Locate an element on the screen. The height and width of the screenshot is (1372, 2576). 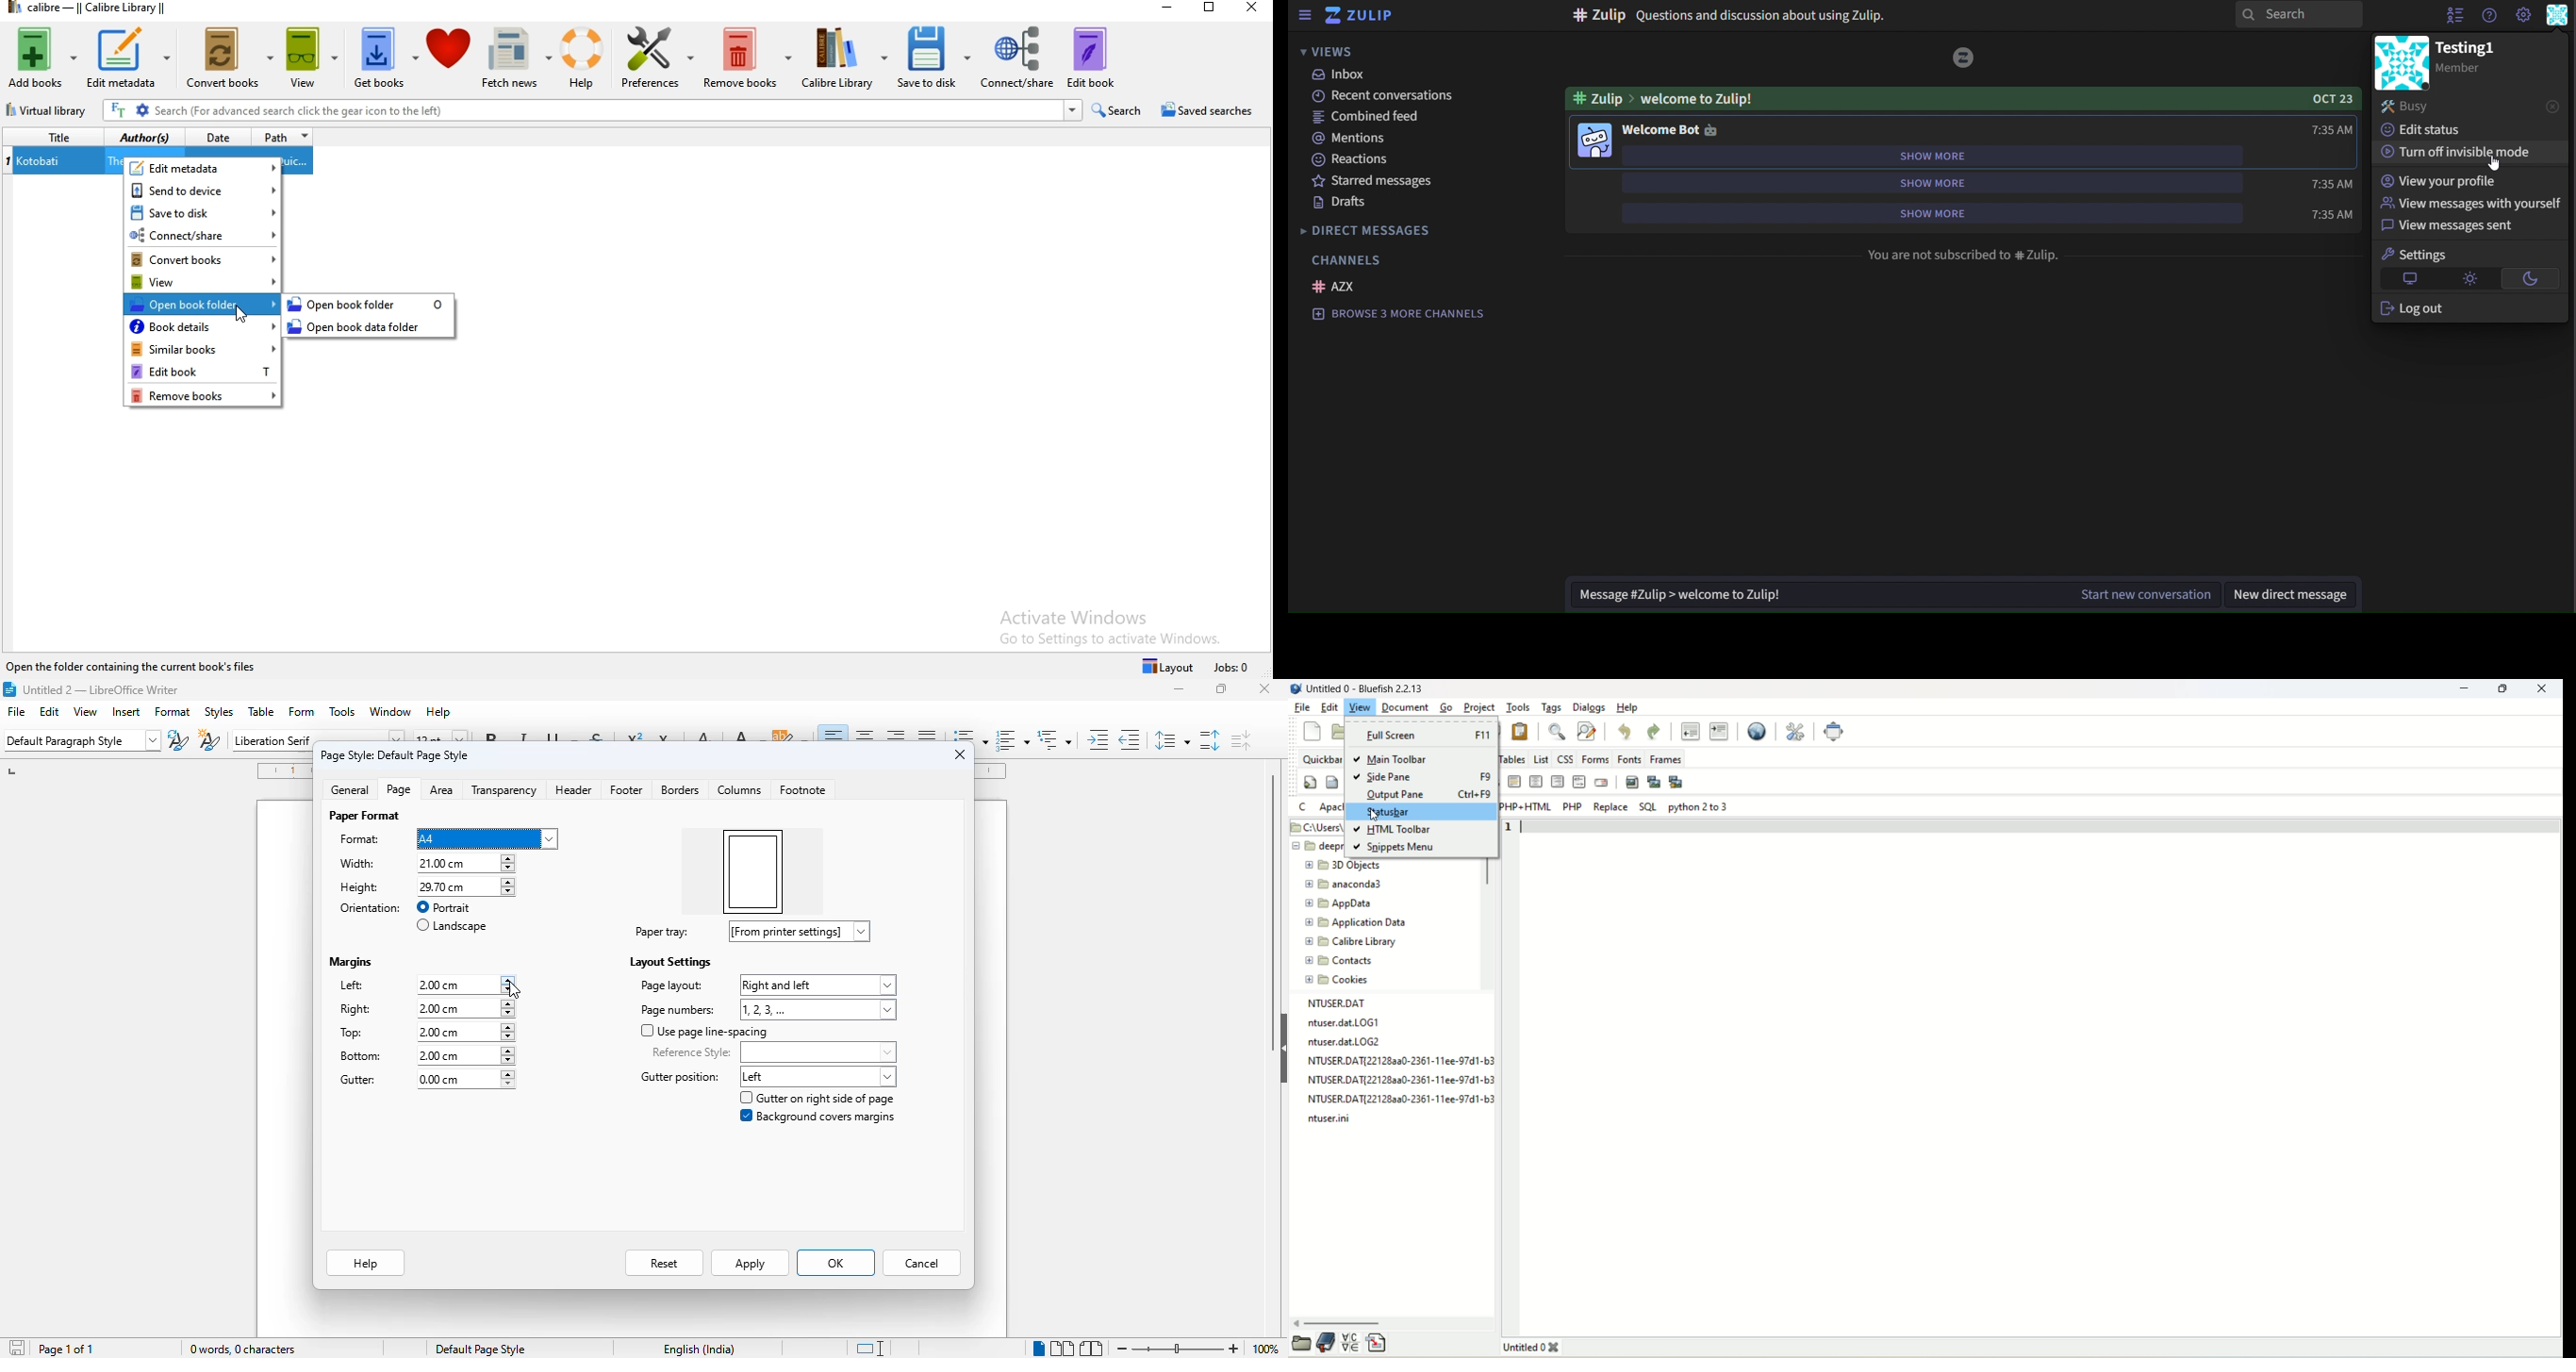
views is located at coordinates (1341, 53).